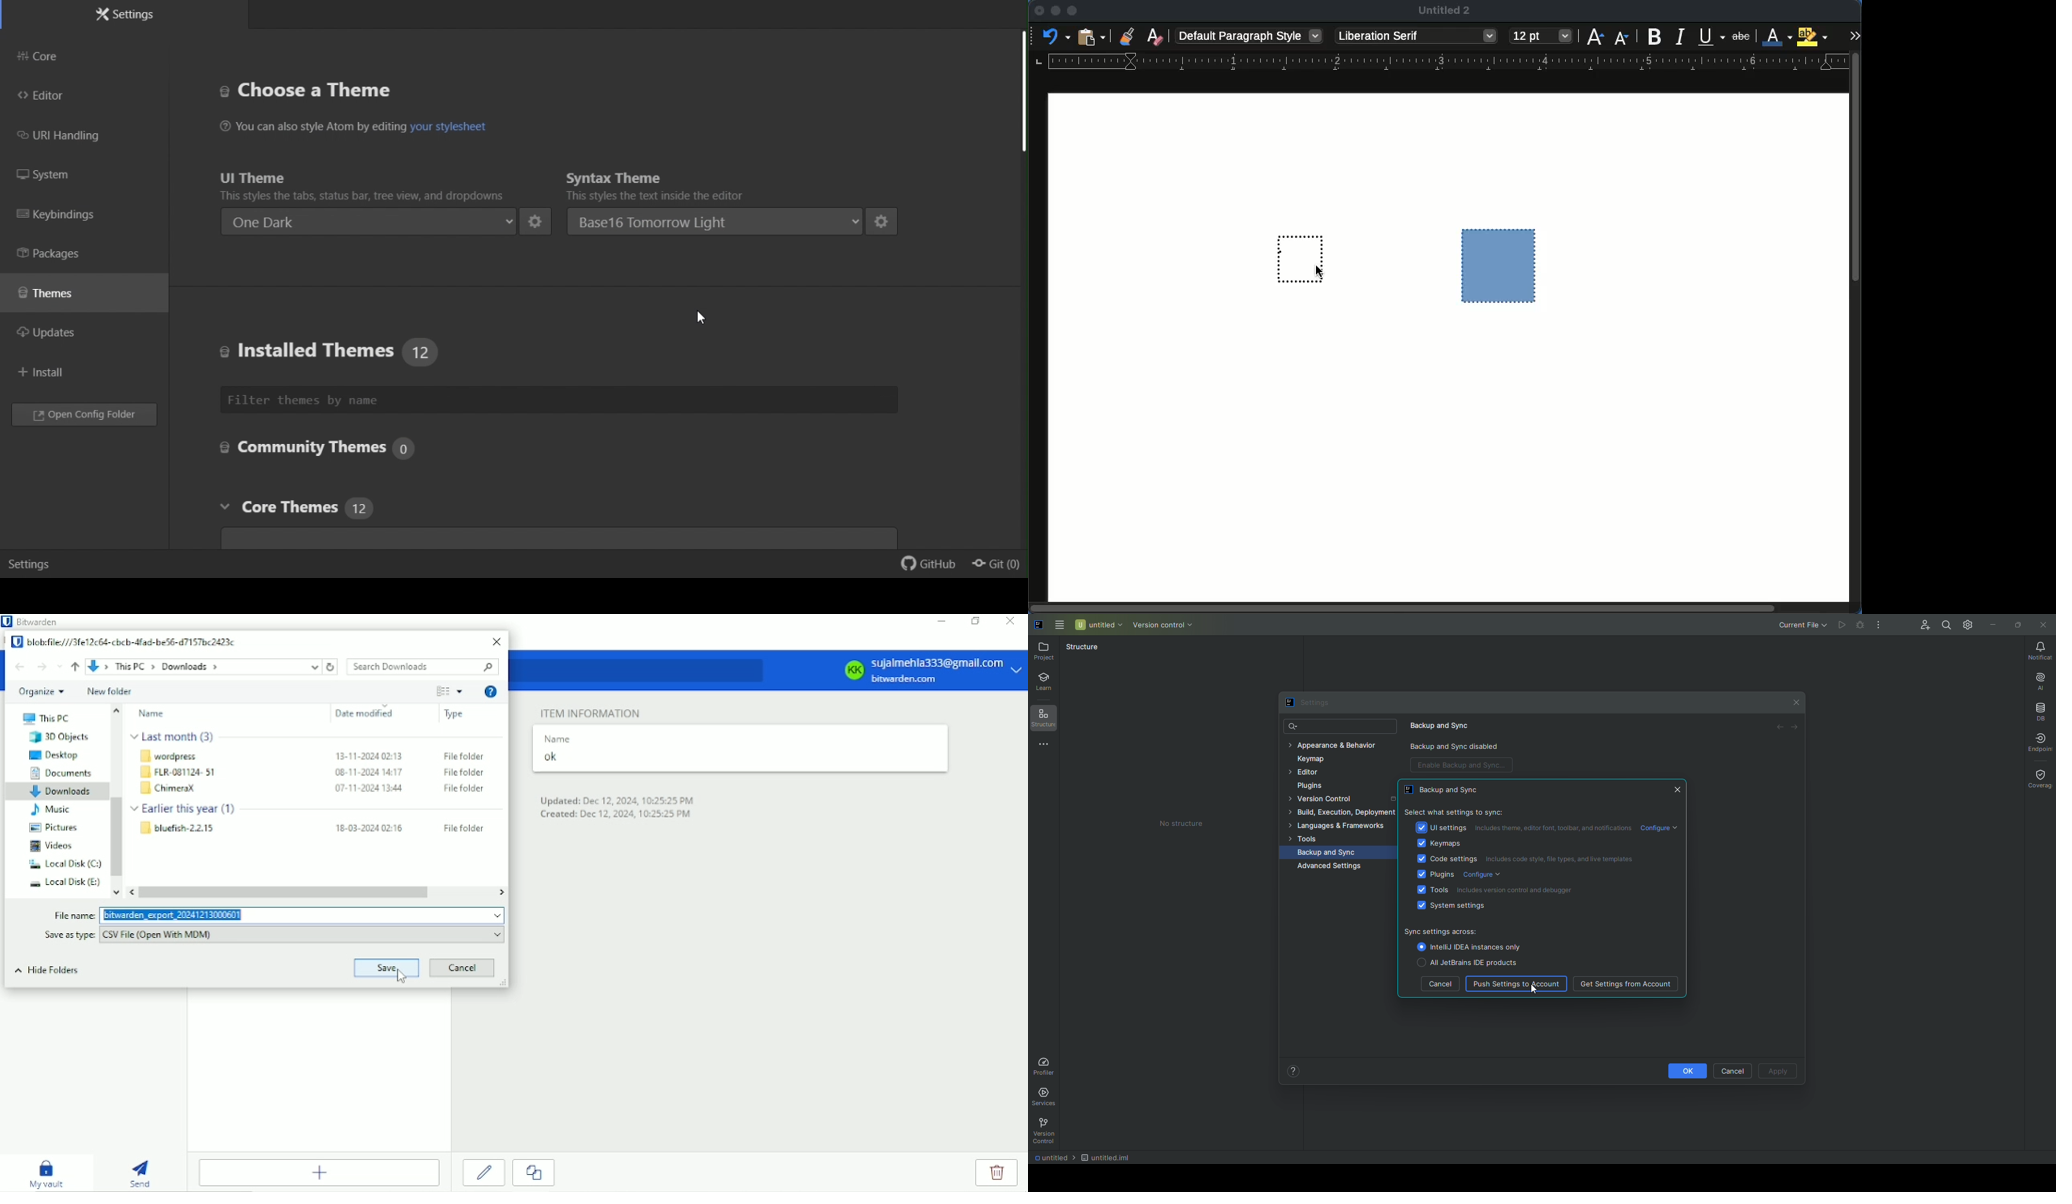  What do you see at coordinates (460, 828) in the screenshot?
I see `File folder` at bounding box center [460, 828].